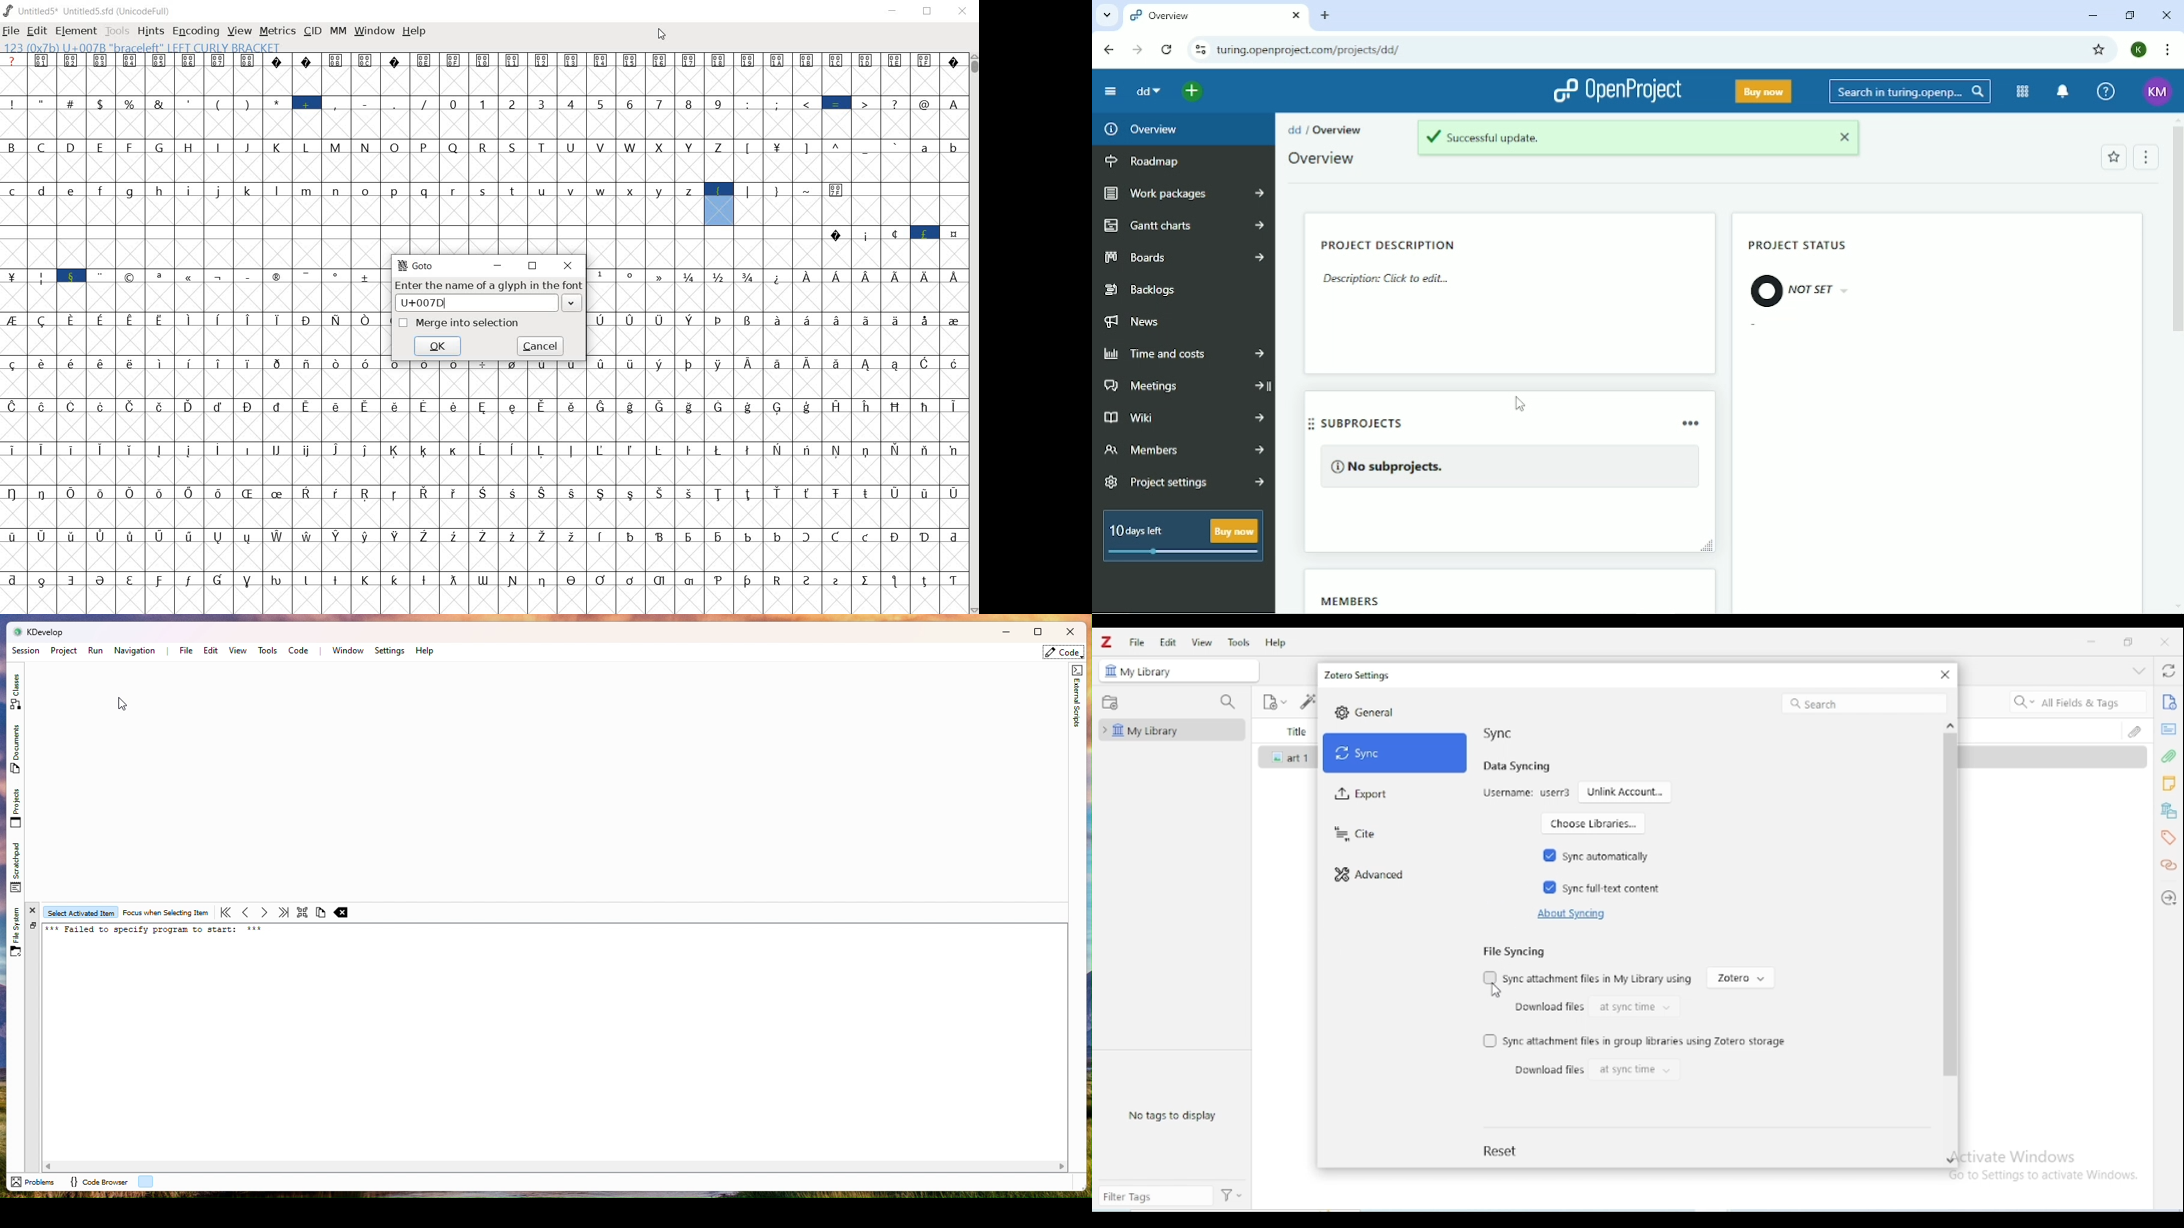  Describe the element at coordinates (777, 313) in the screenshot. I see `glyph characters` at that location.